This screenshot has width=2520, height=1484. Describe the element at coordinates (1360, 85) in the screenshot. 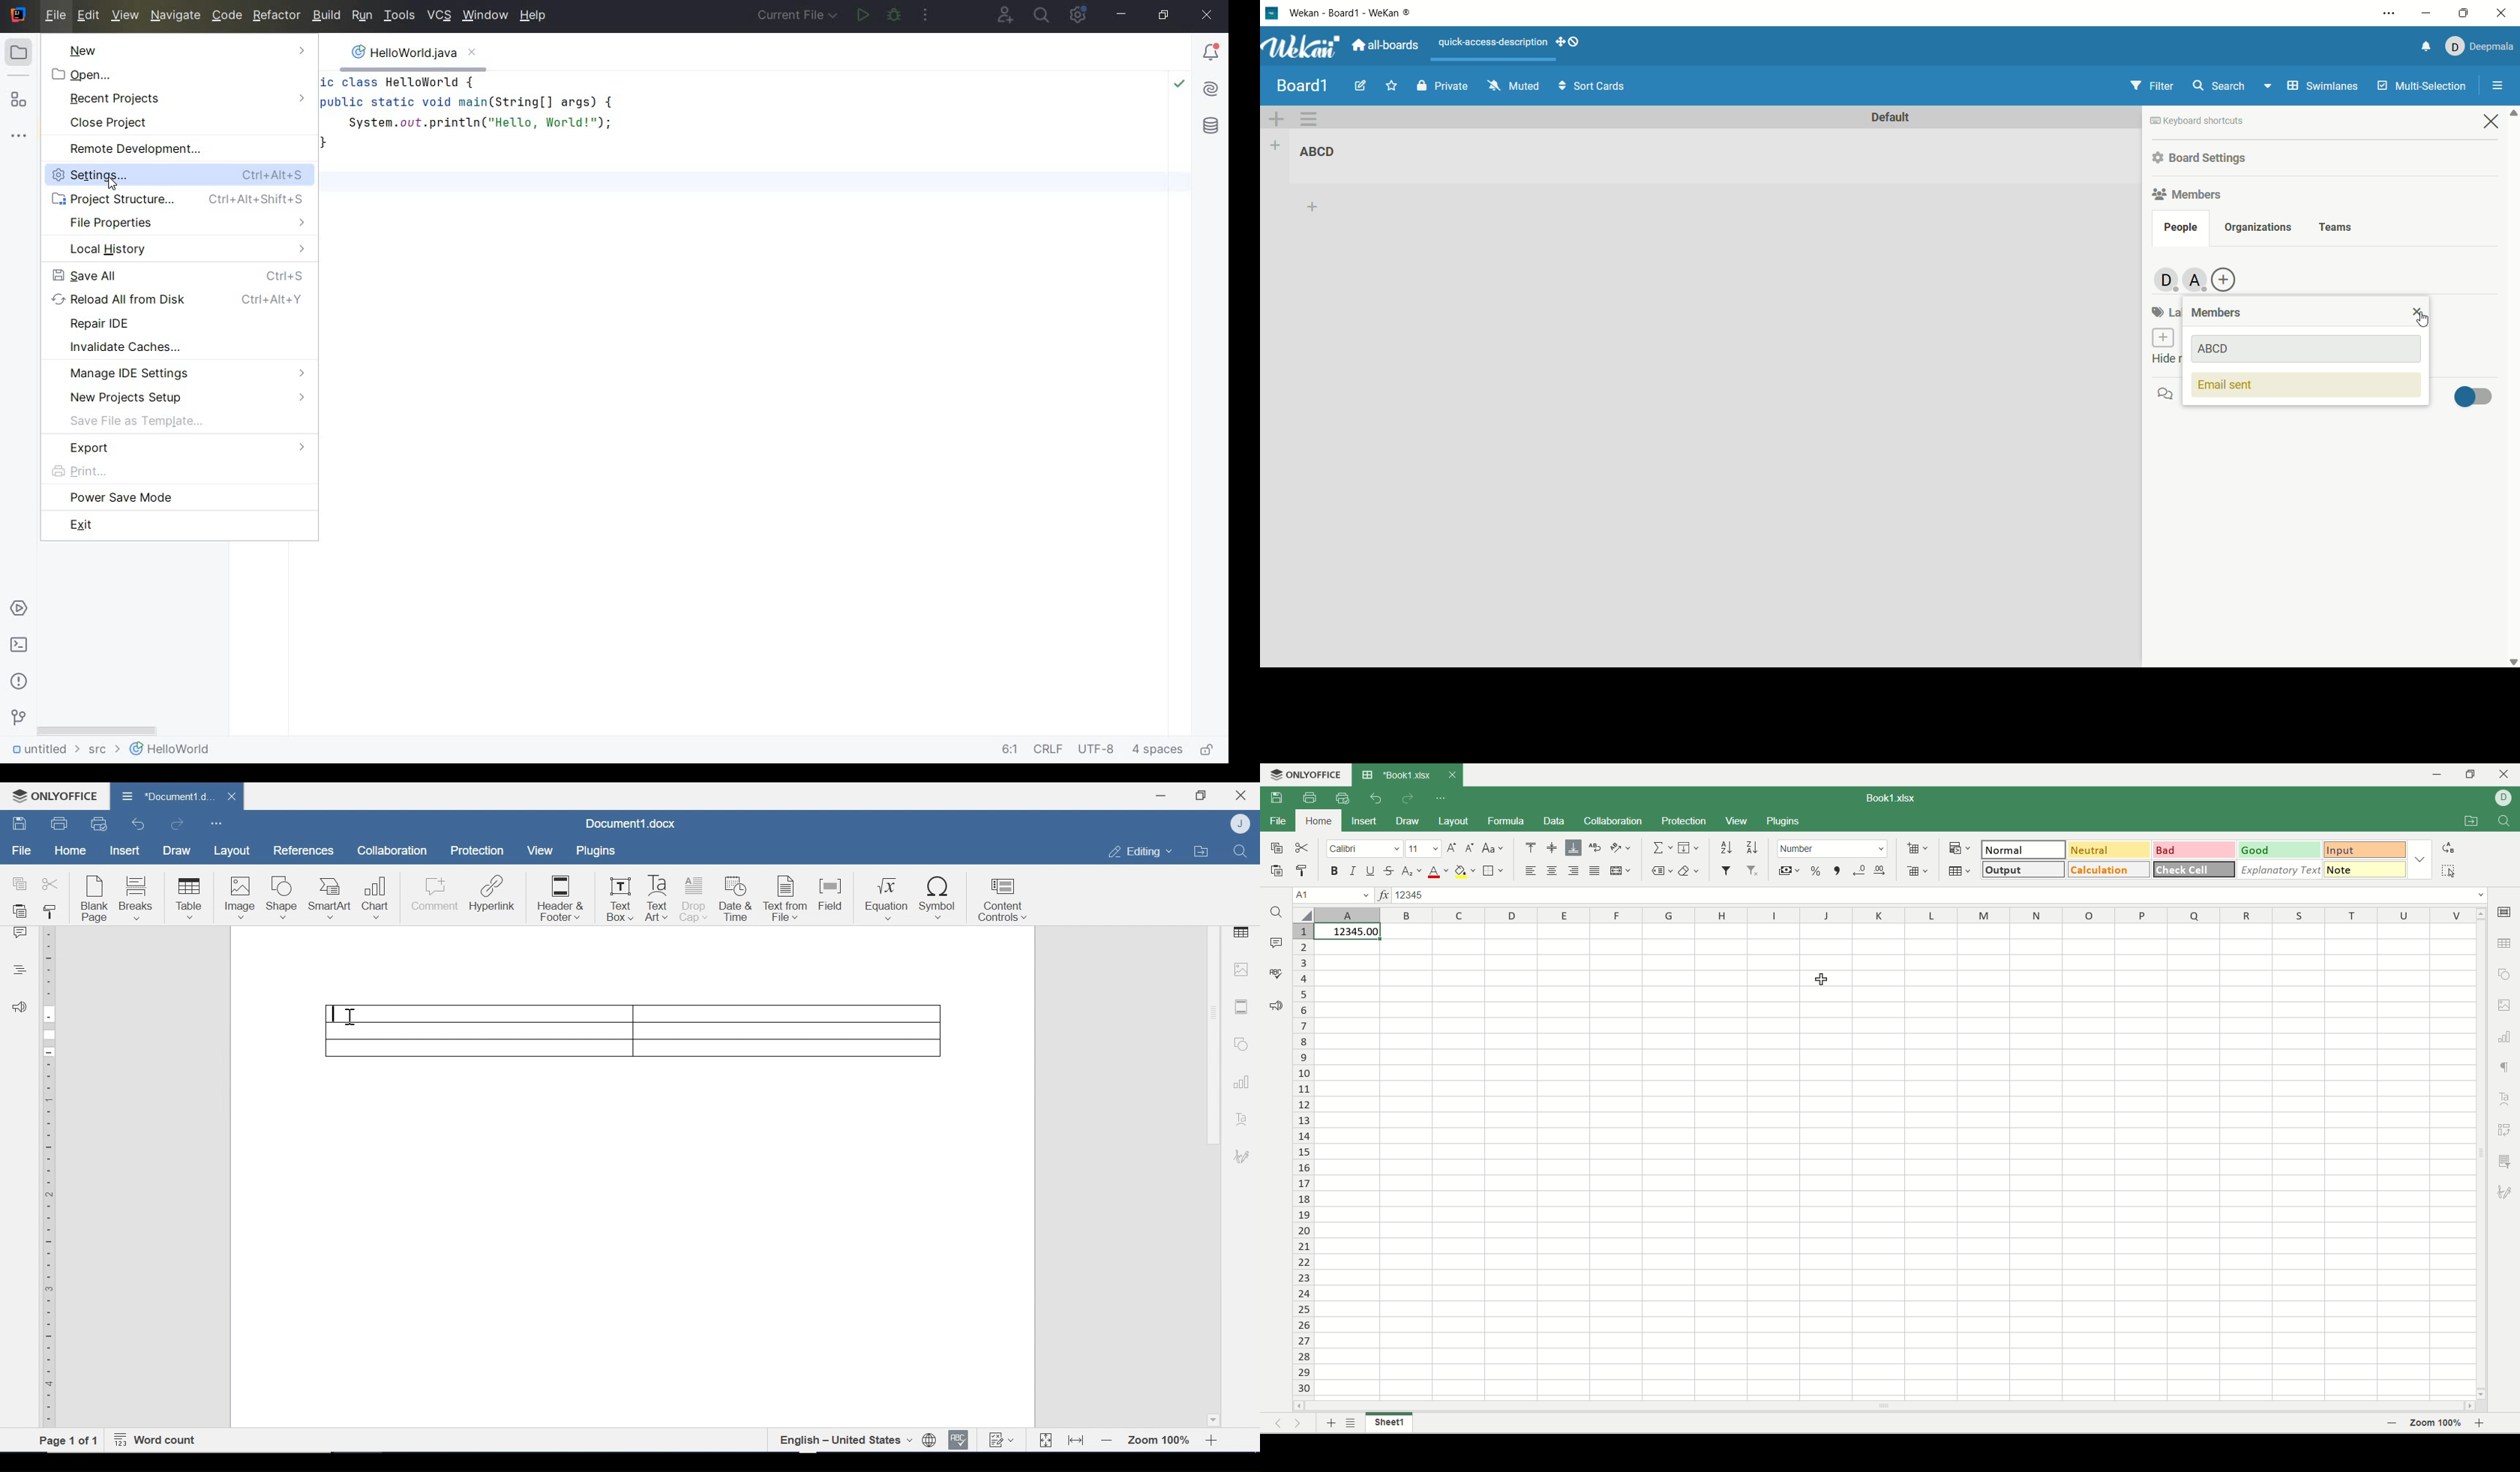

I see `edit` at that location.